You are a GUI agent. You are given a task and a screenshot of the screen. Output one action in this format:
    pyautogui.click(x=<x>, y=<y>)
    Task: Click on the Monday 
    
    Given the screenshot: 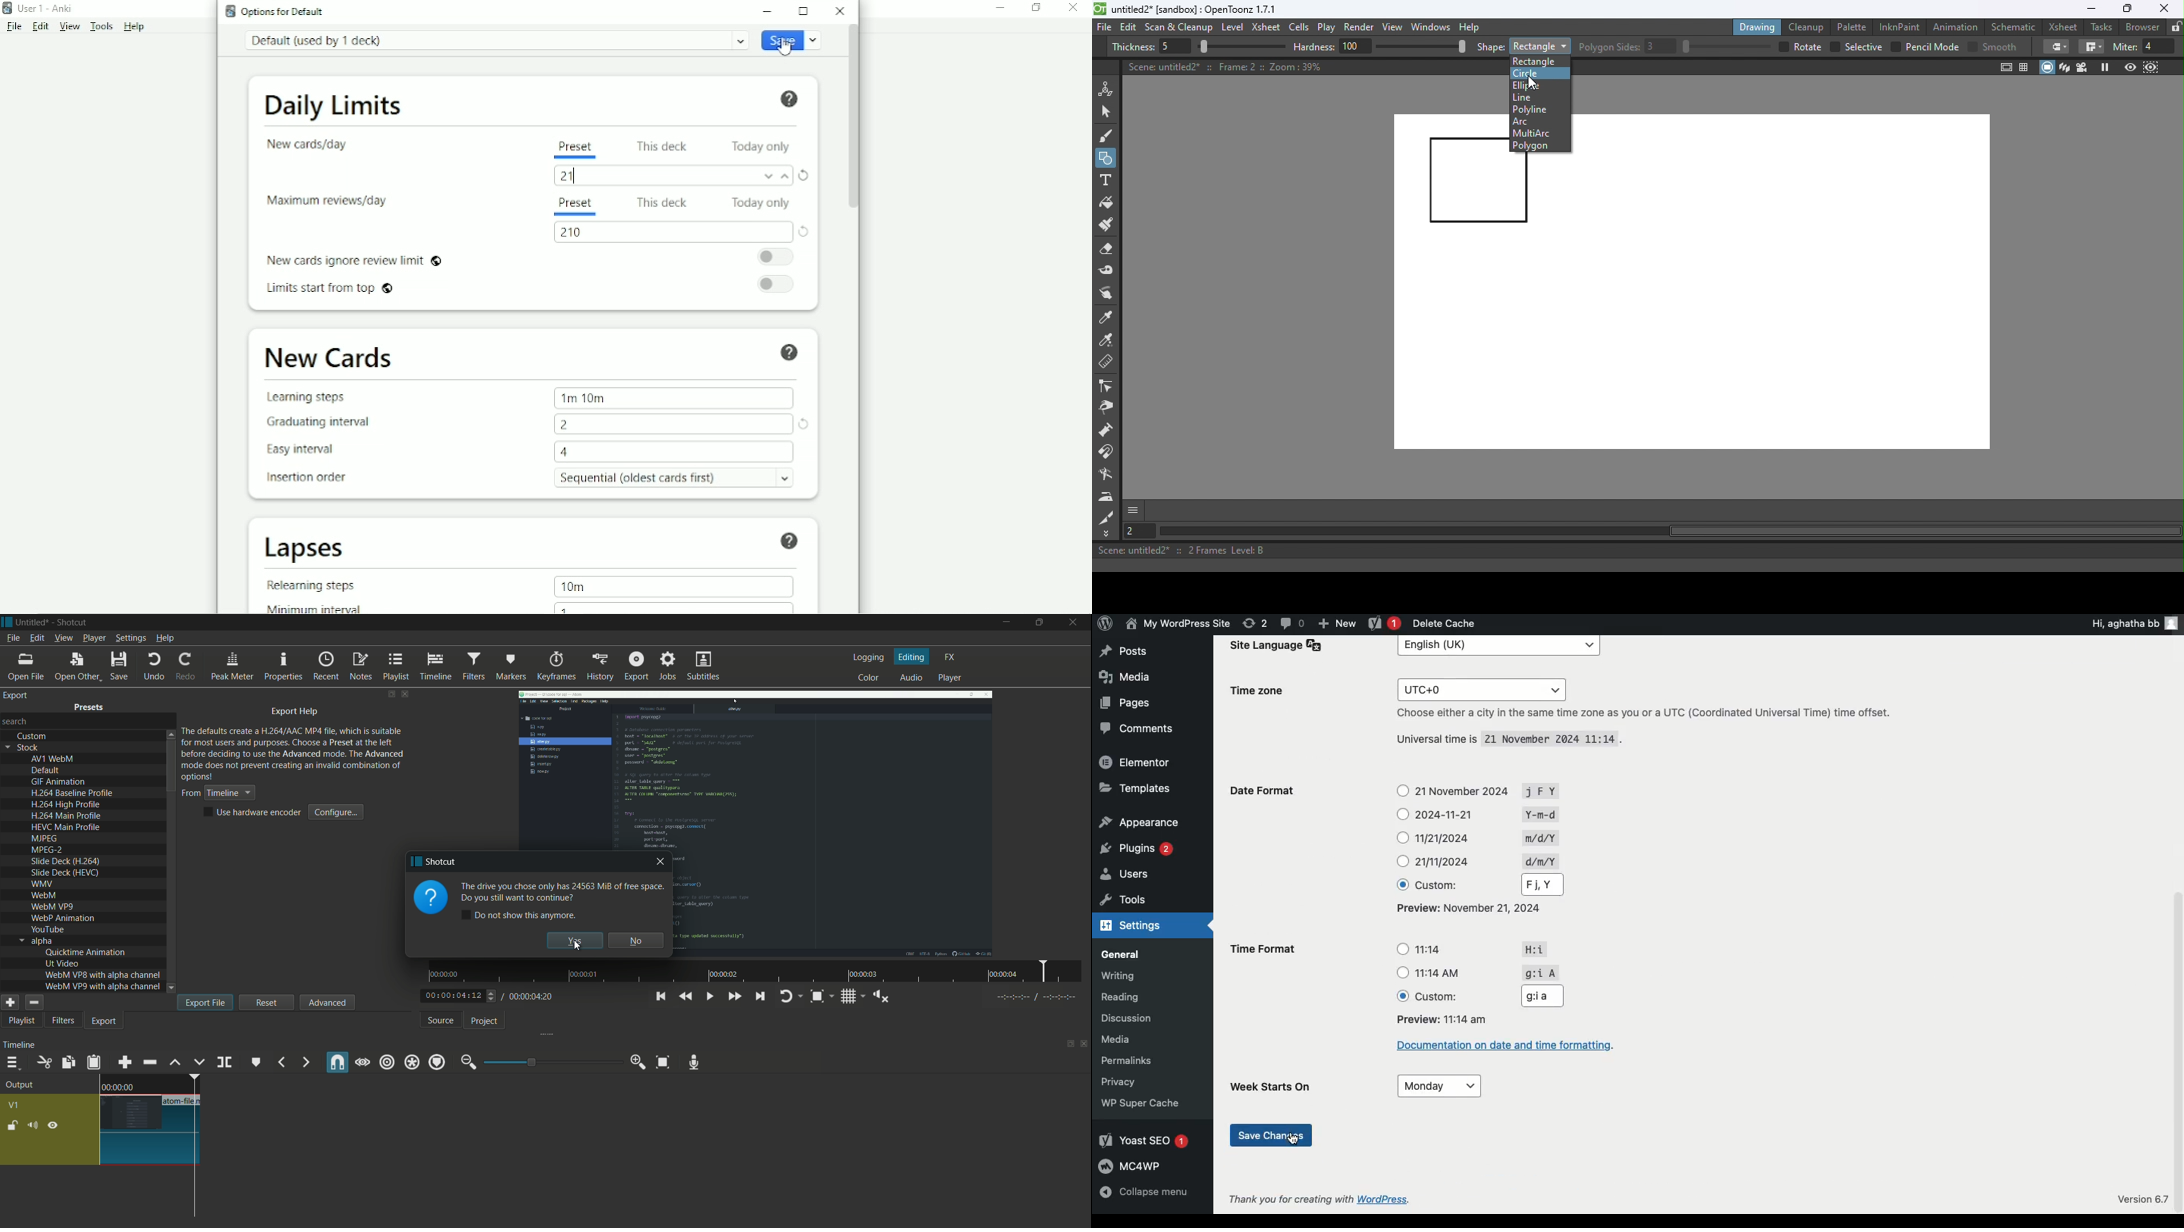 What is the action you would take?
    pyautogui.click(x=1441, y=1086)
    